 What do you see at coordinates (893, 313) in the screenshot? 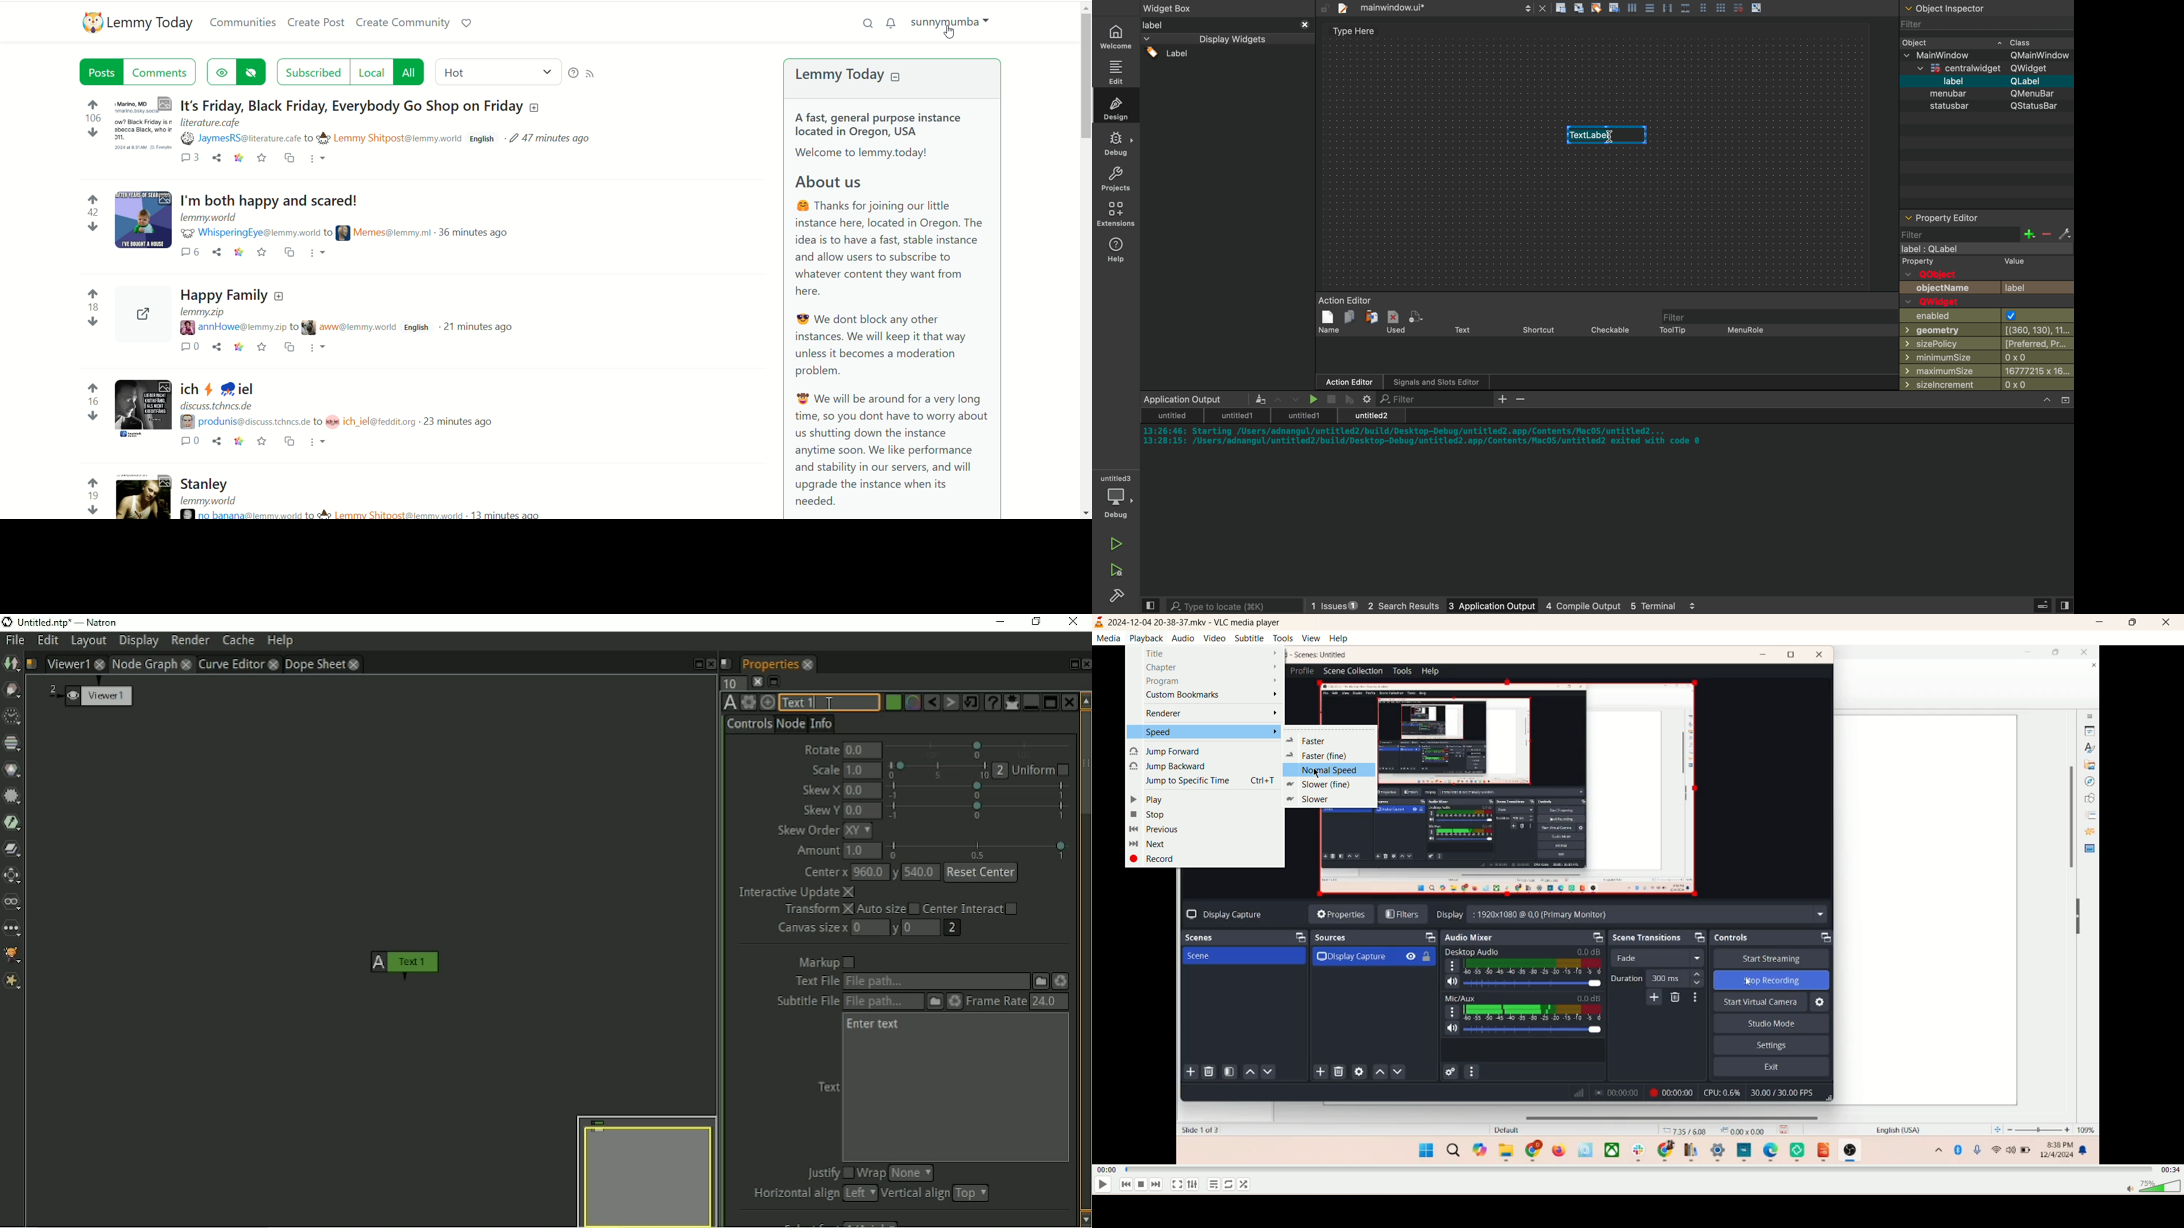
I see `text` at bounding box center [893, 313].